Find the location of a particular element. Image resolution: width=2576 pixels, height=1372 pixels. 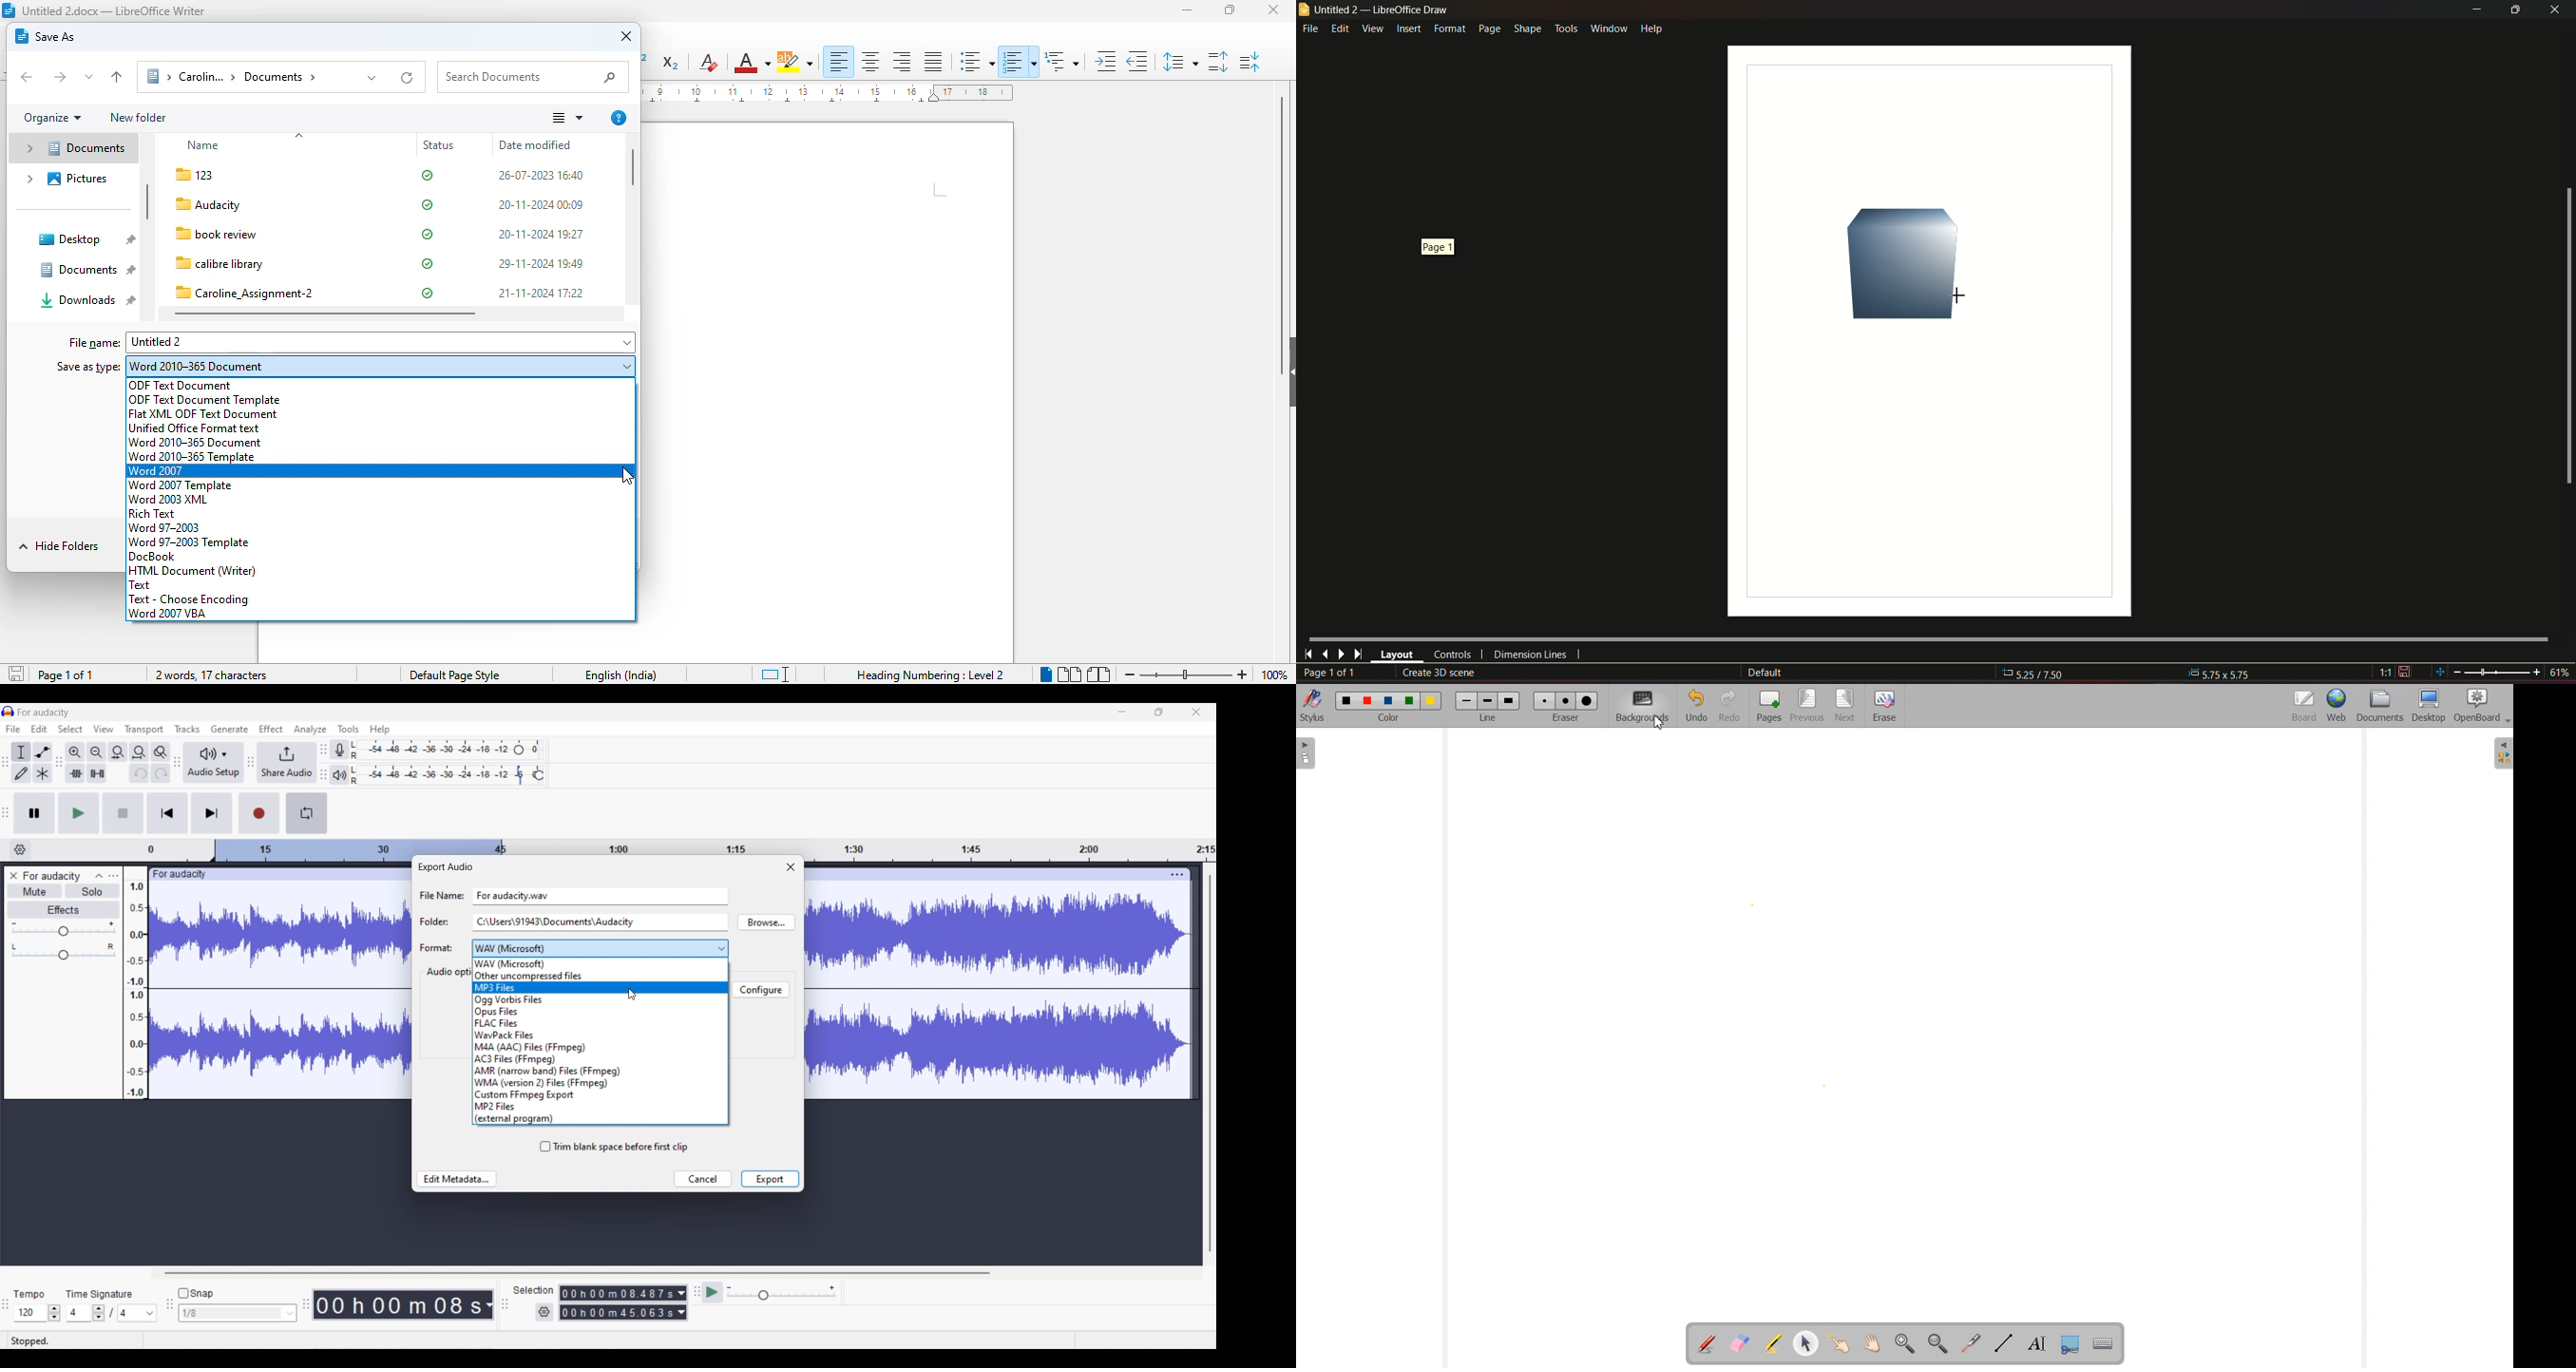

subscript is located at coordinates (669, 62).